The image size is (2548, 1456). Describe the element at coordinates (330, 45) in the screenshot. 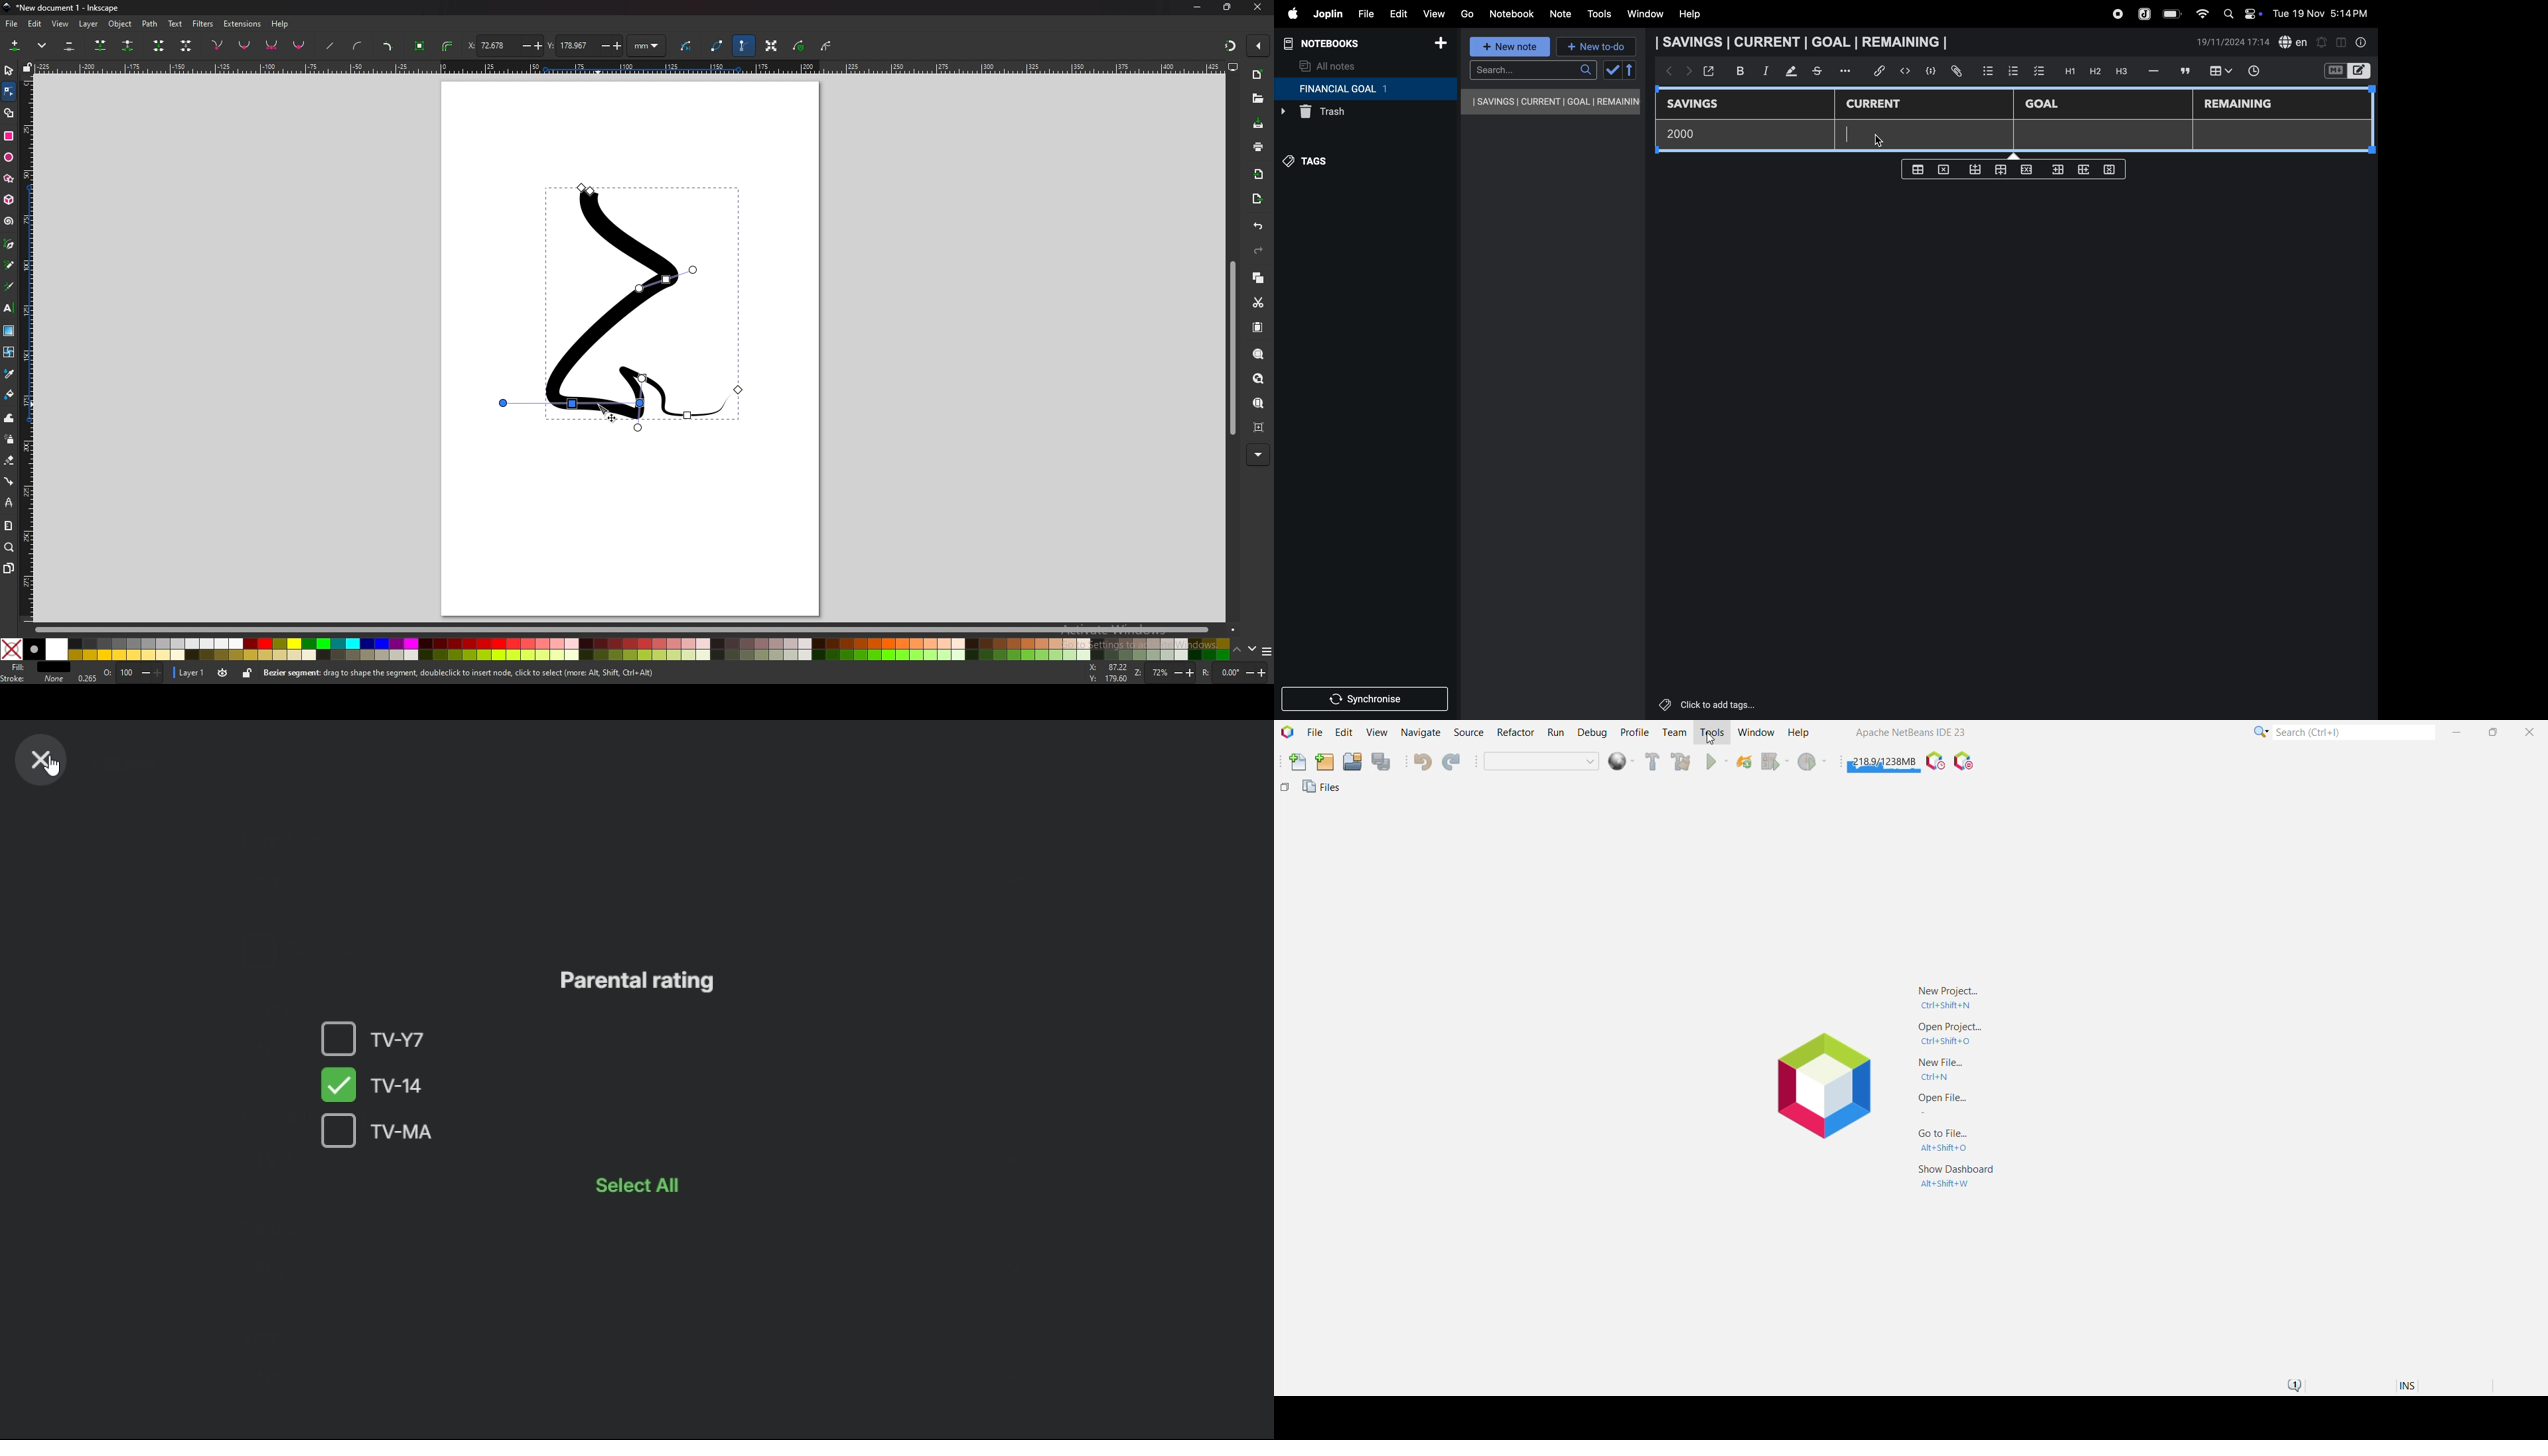

I see `straighten lines` at that location.